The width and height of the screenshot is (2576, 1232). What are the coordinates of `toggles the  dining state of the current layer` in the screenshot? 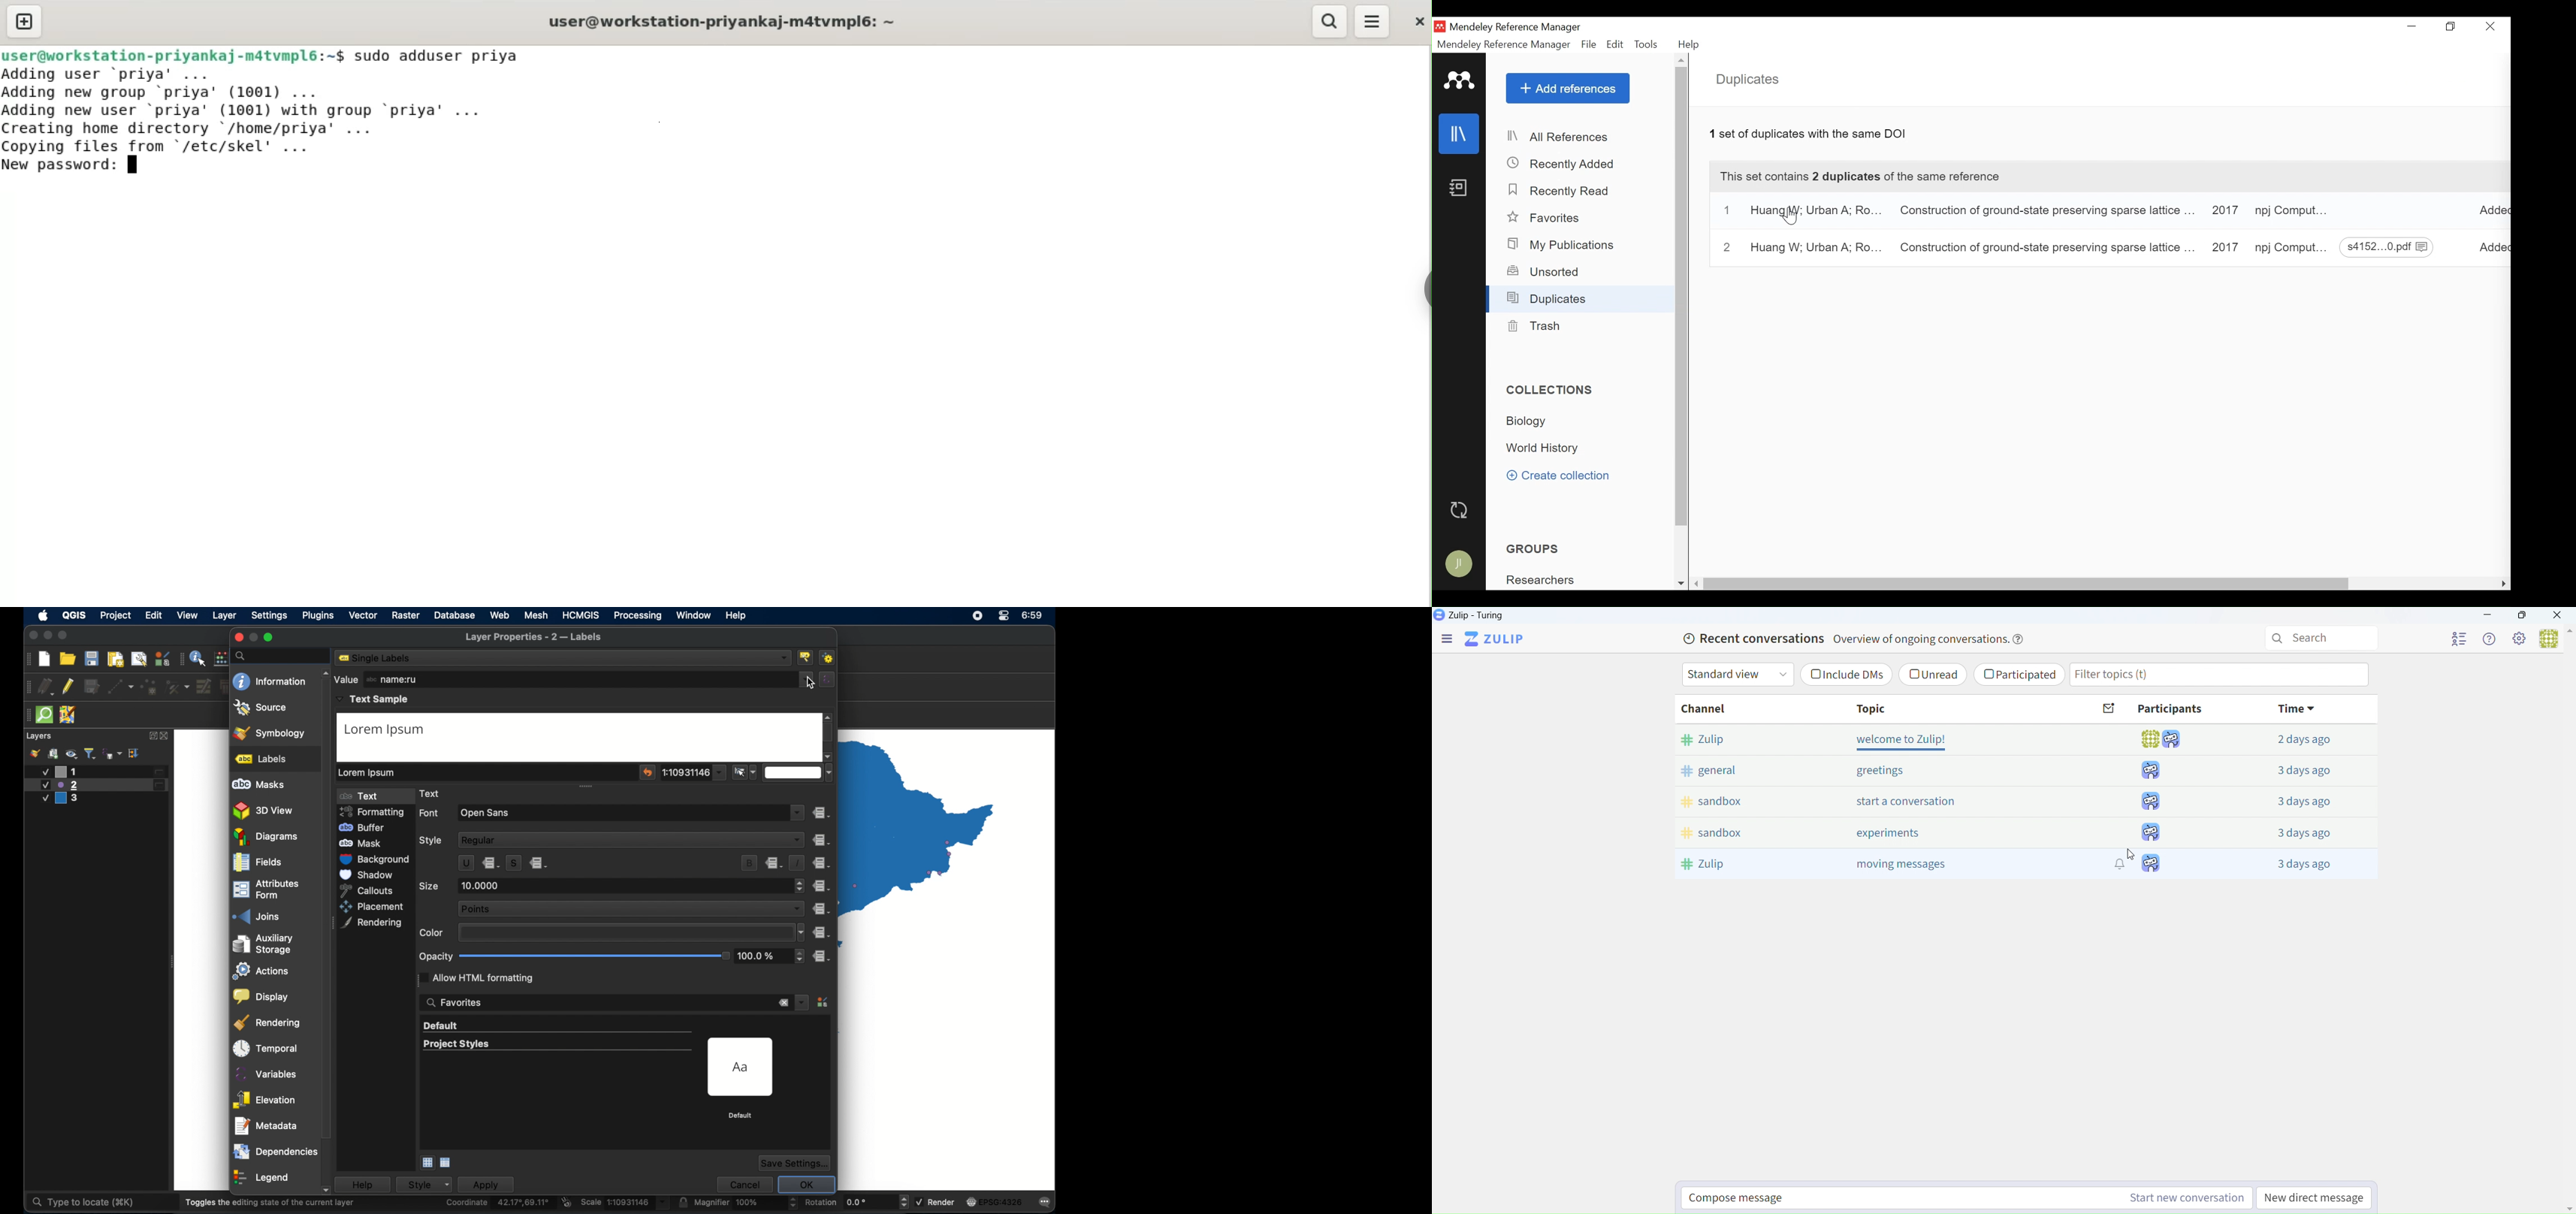 It's located at (270, 1202).